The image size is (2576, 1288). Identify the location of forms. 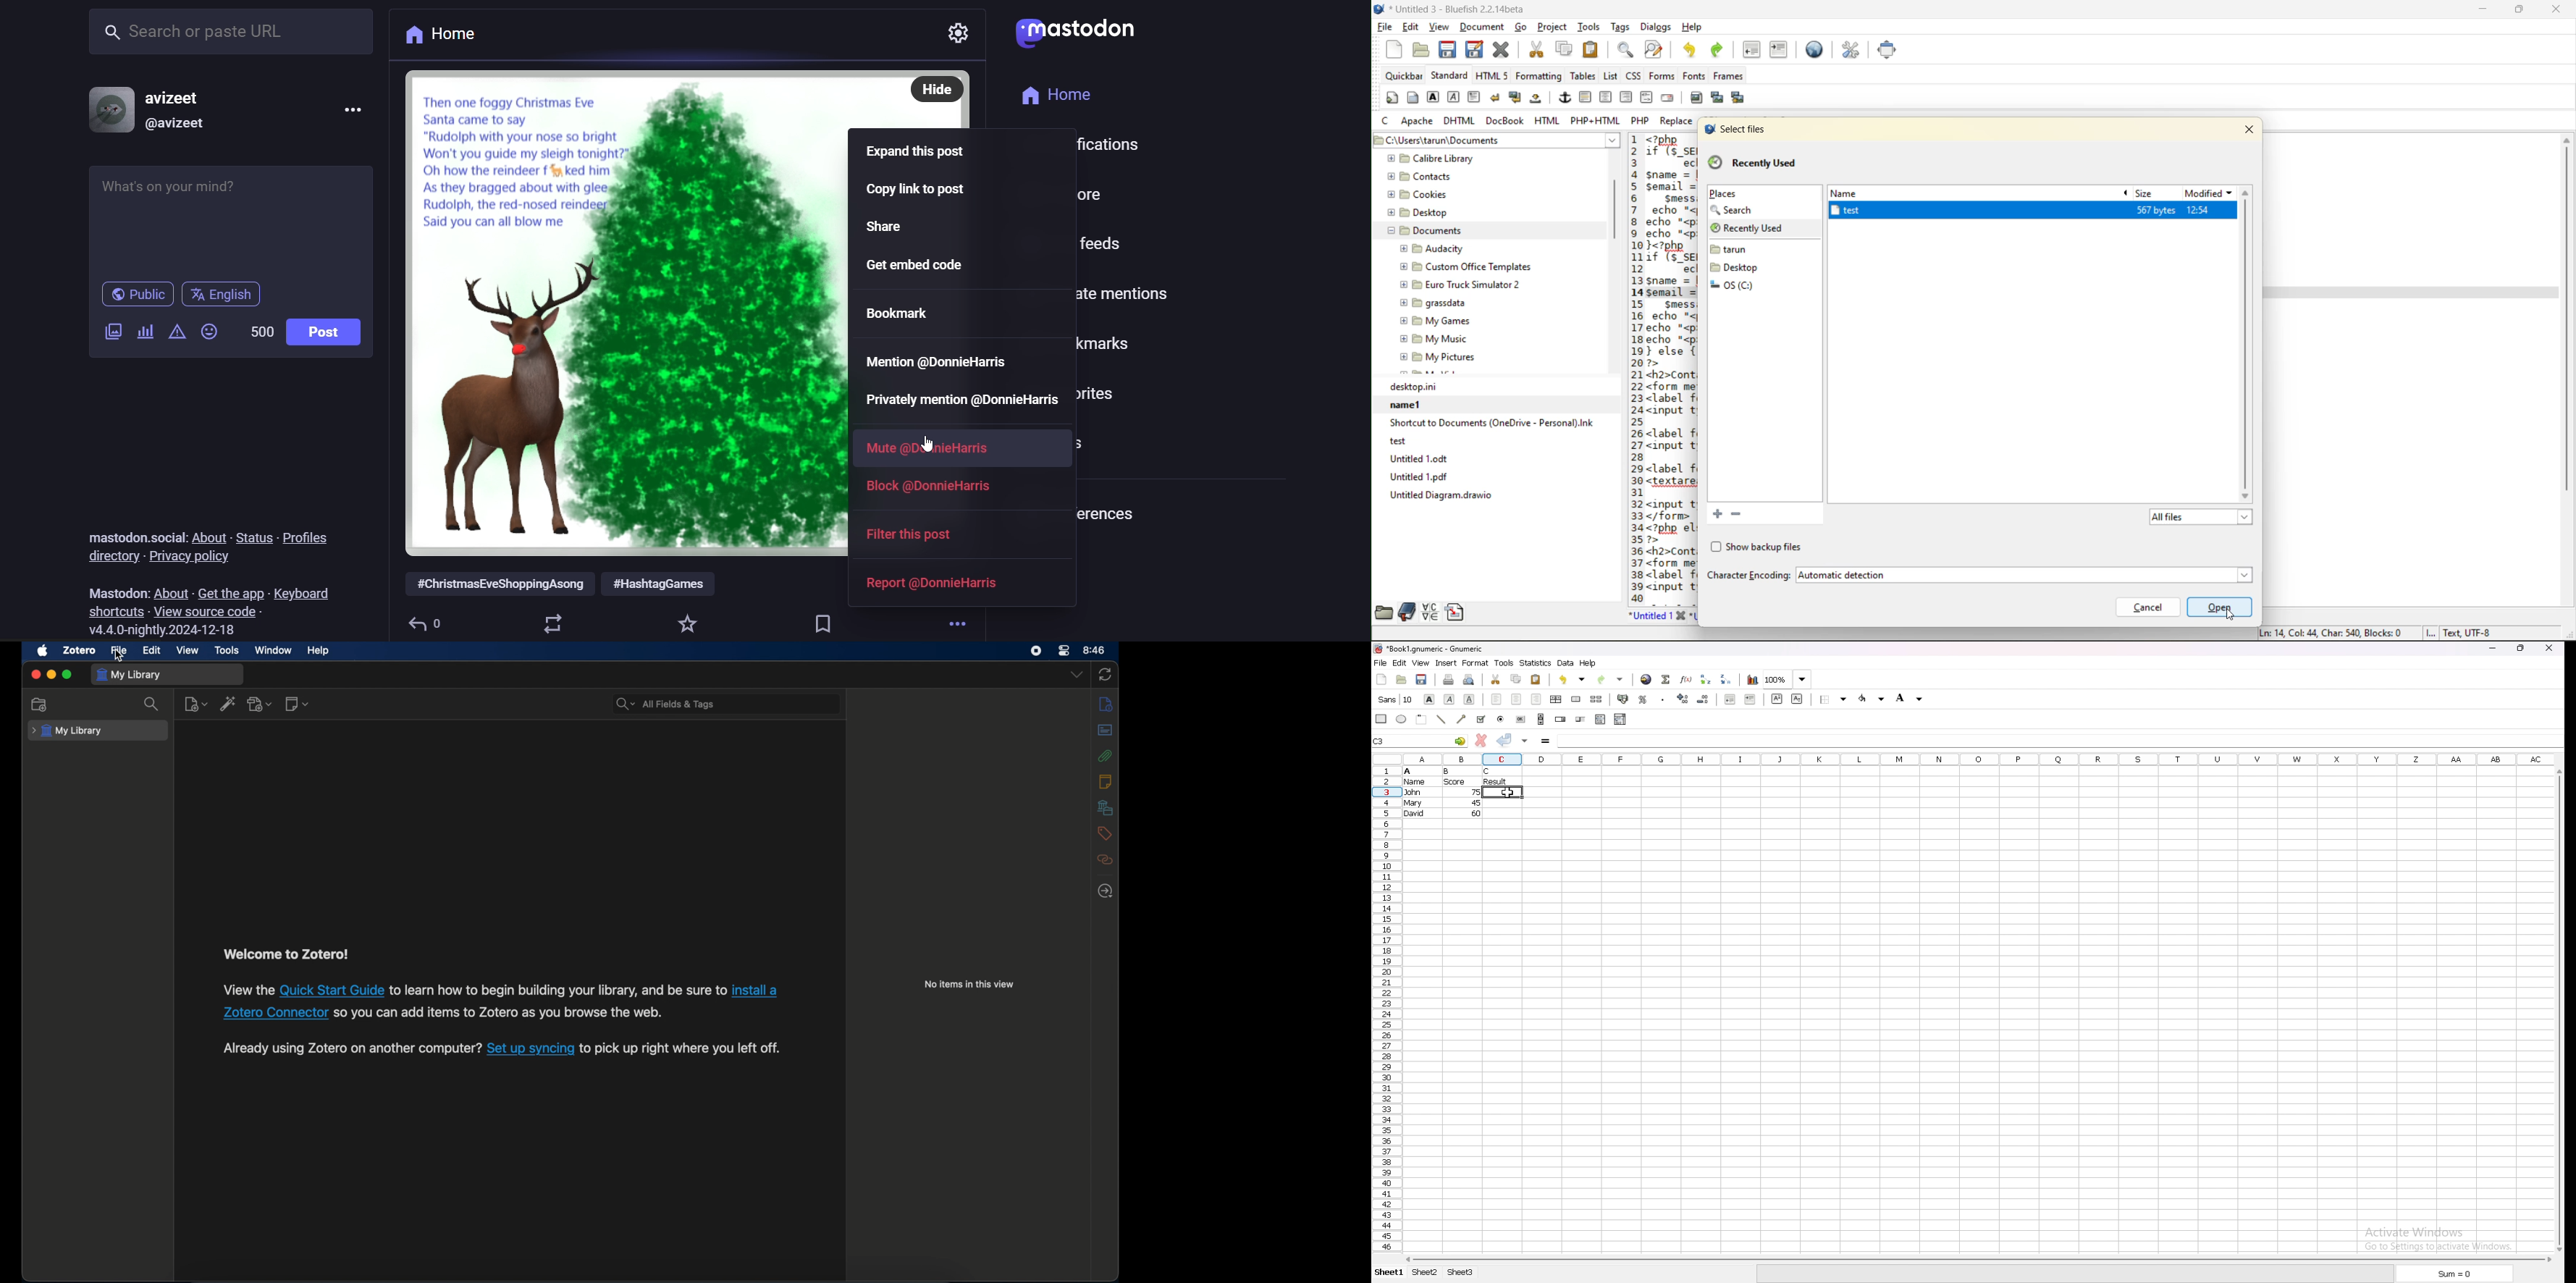
(1660, 76).